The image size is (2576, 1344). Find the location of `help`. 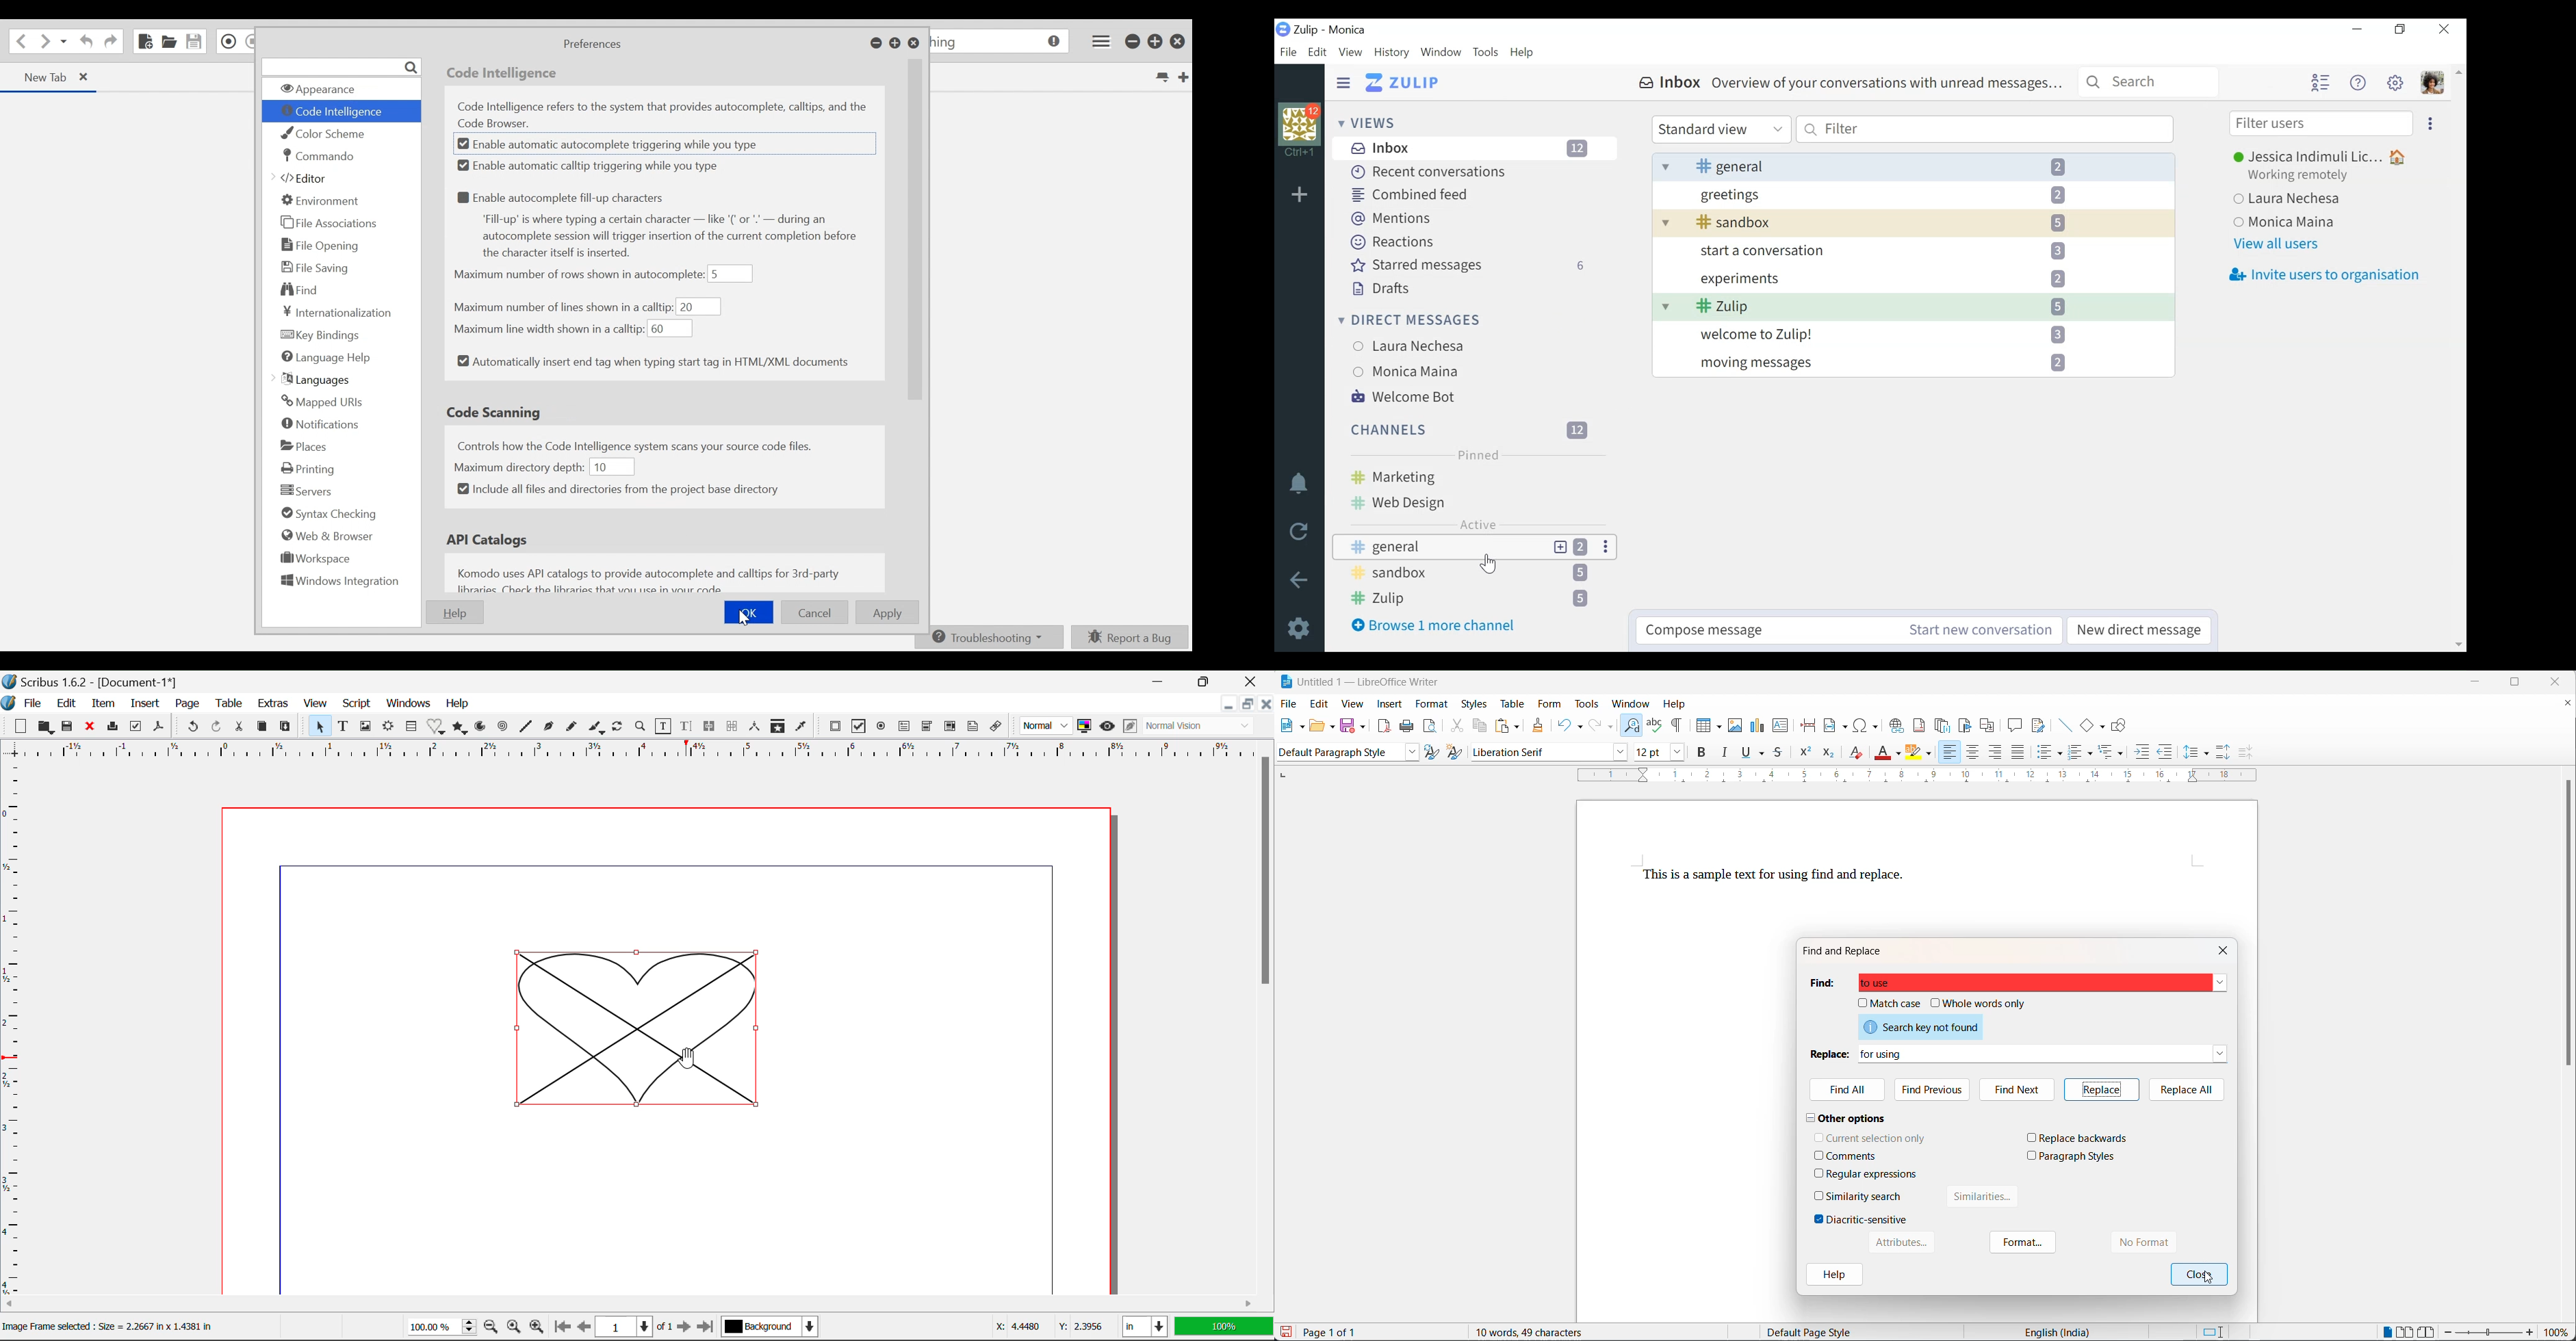

help is located at coordinates (1679, 703).